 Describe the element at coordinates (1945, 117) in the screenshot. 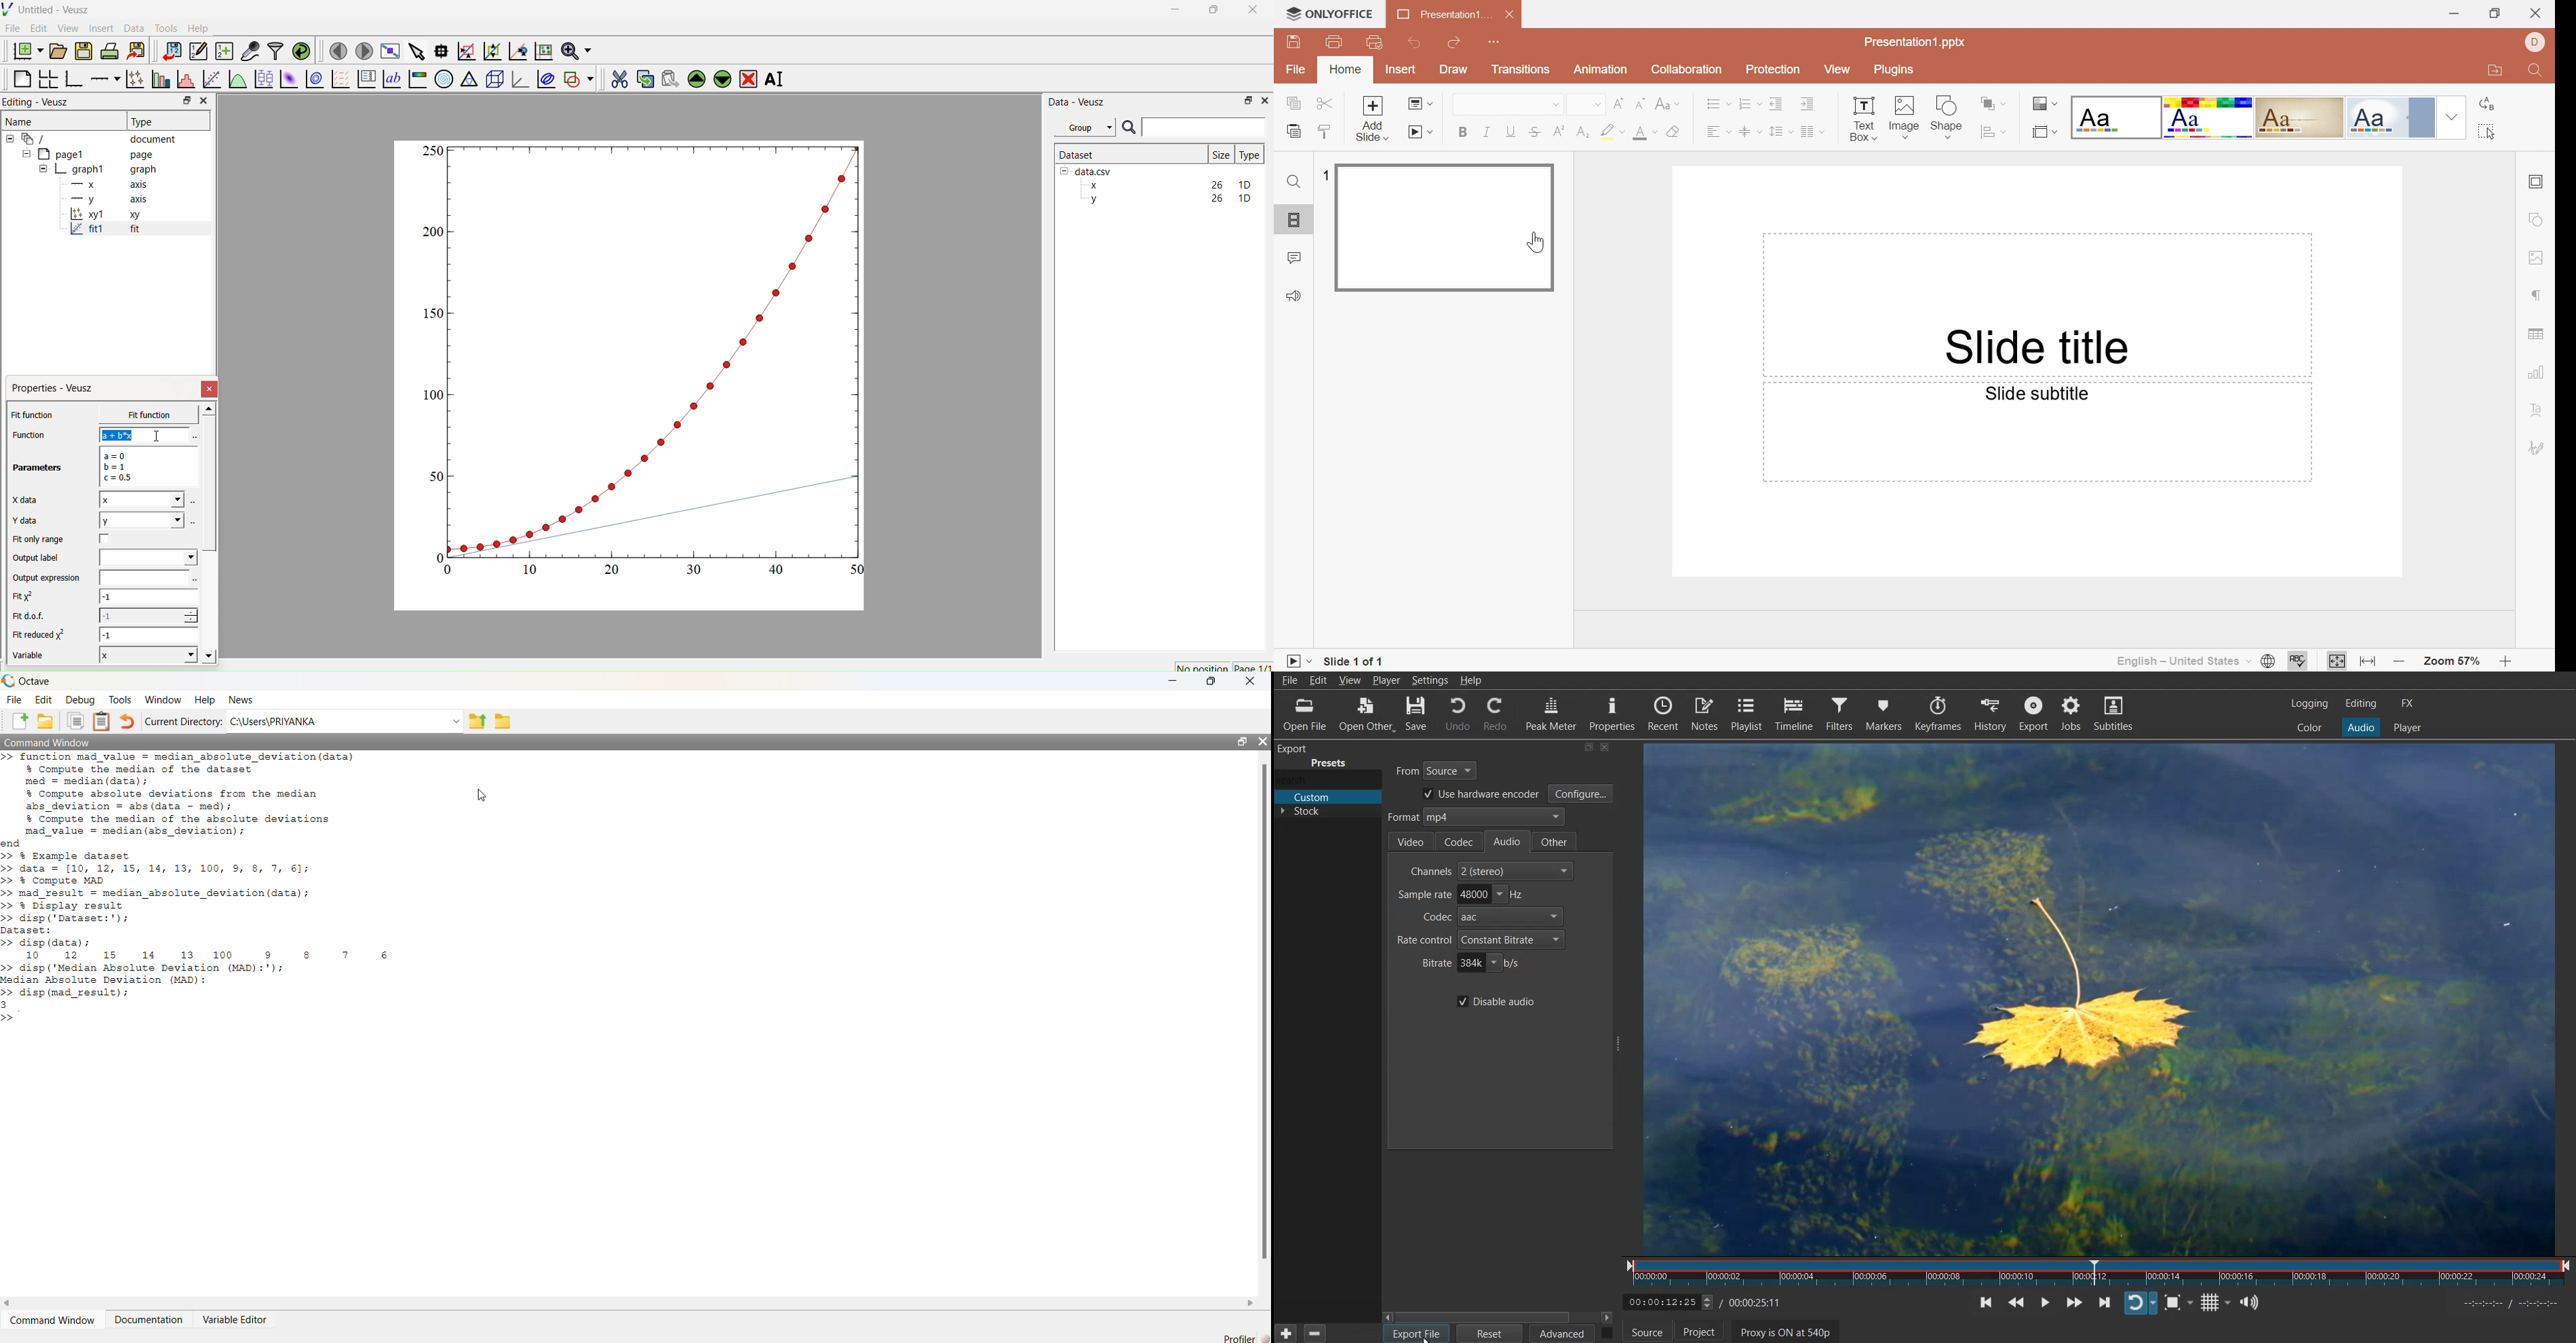

I see `Shape` at that location.